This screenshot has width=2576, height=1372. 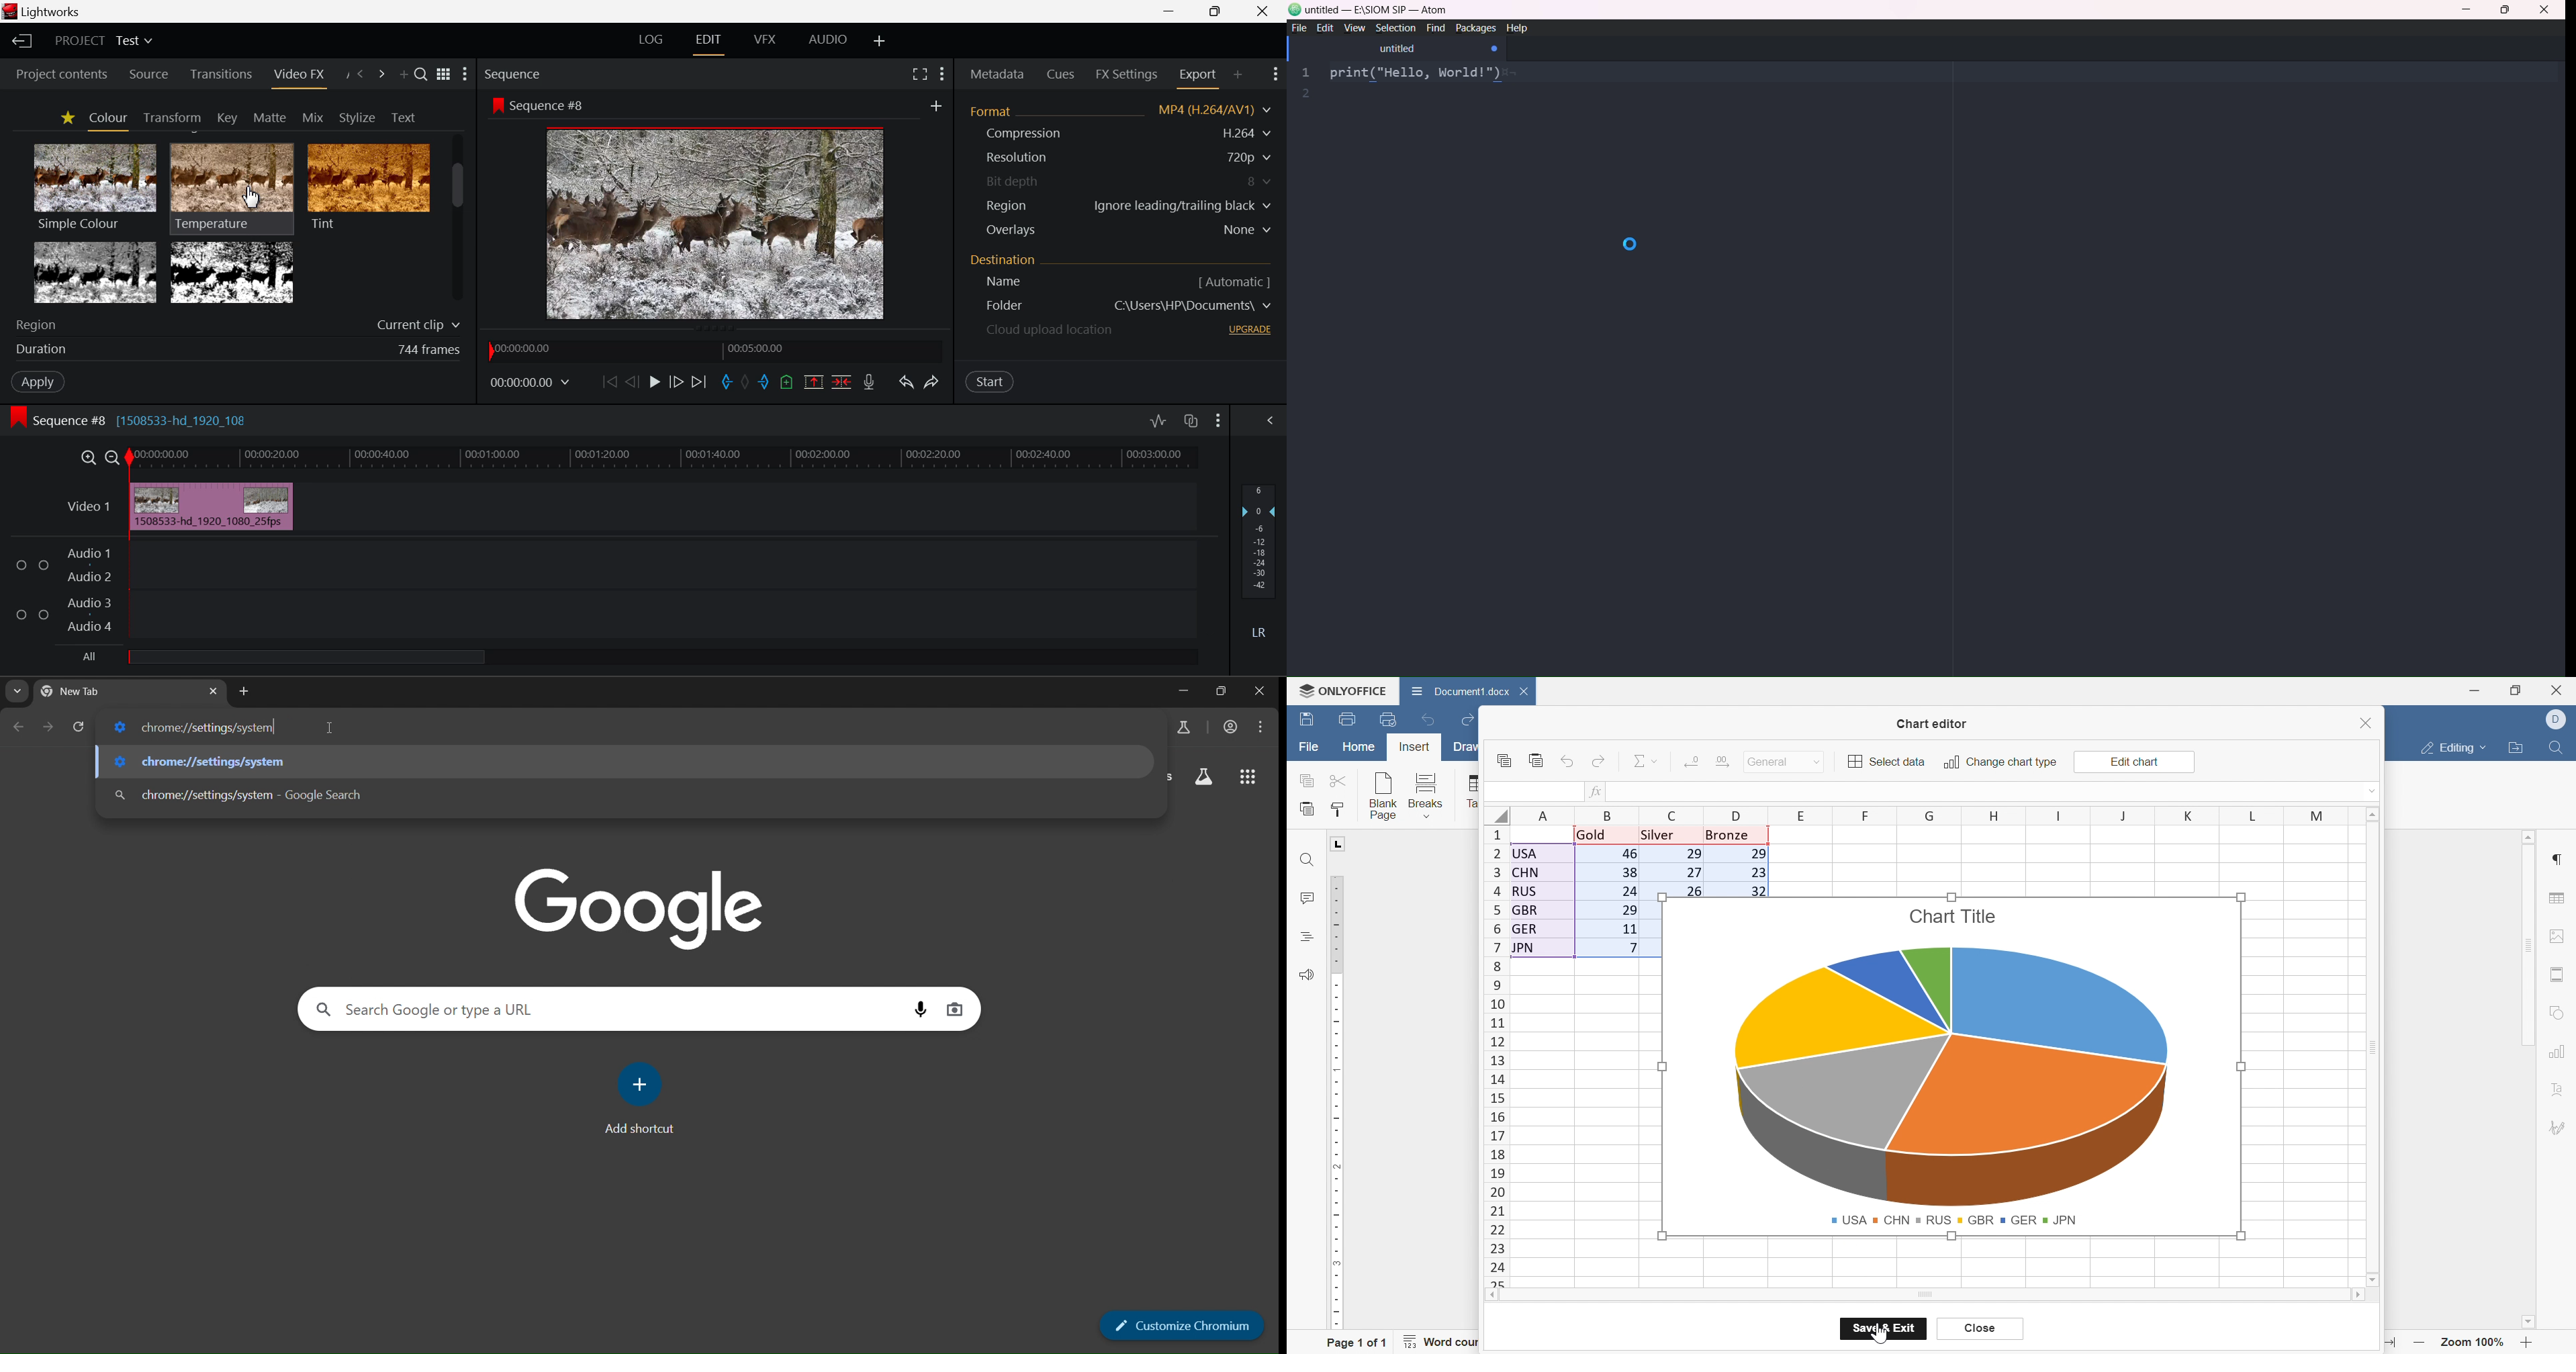 I want to click on icon, so click(x=19, y=417).